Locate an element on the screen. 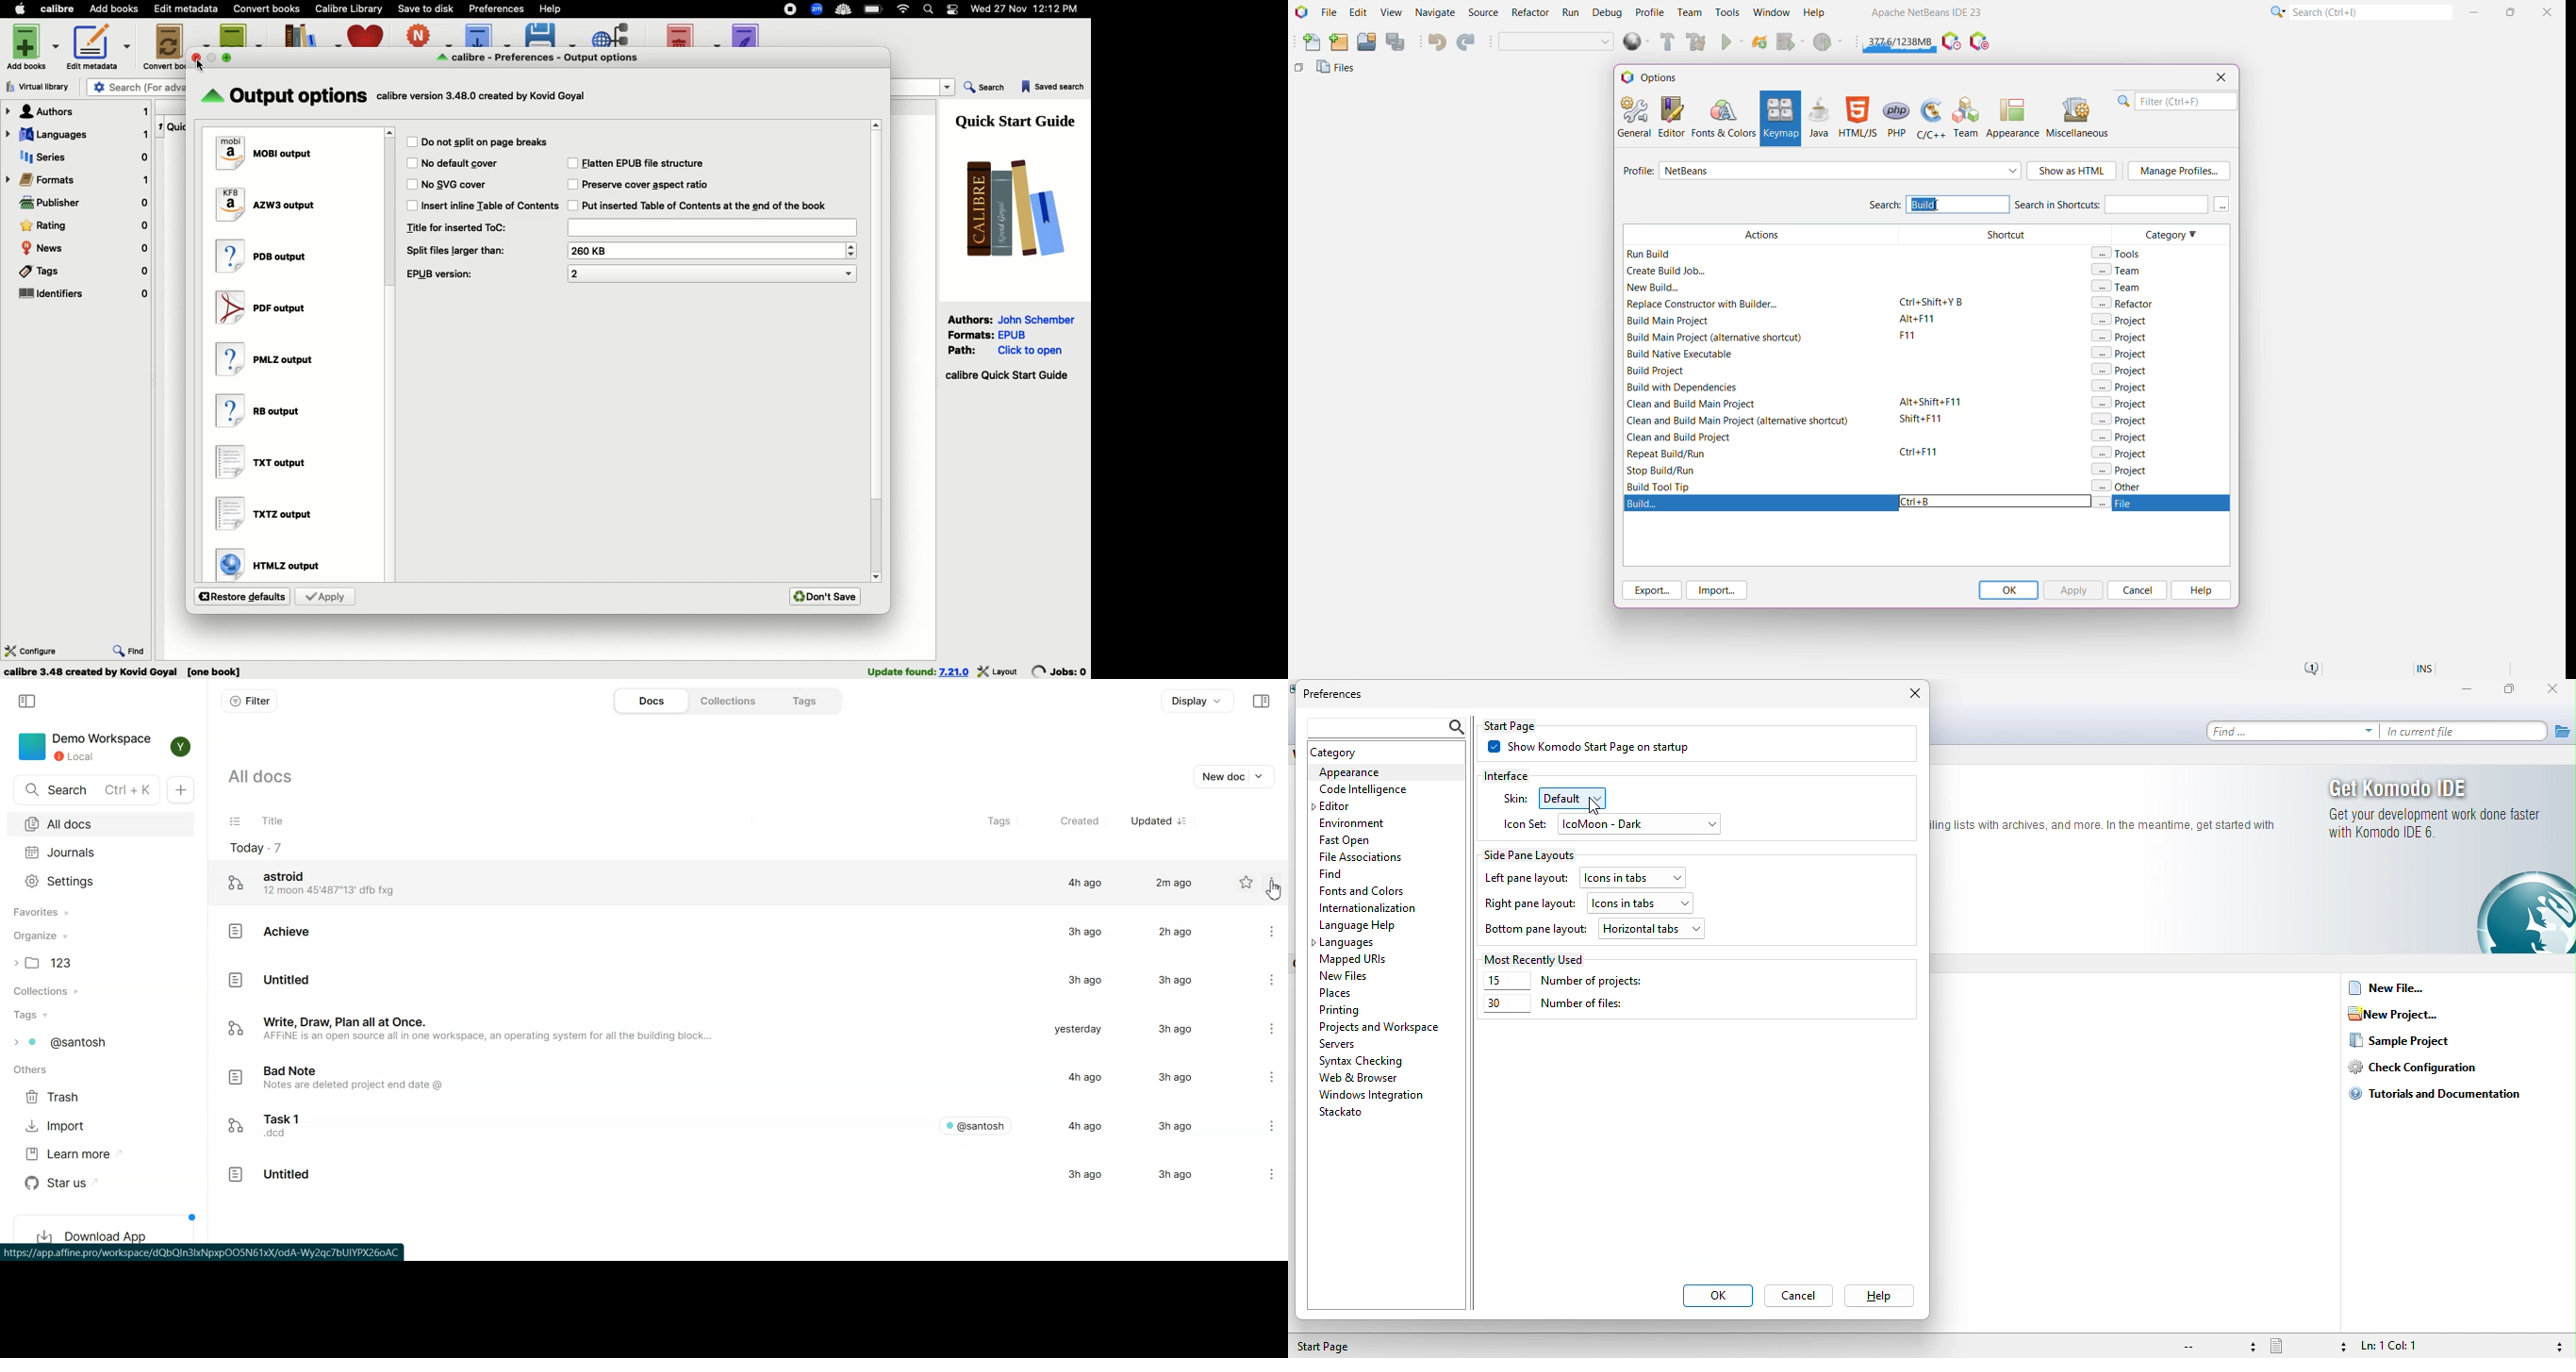  Configure is located at coordinates (31, 649).